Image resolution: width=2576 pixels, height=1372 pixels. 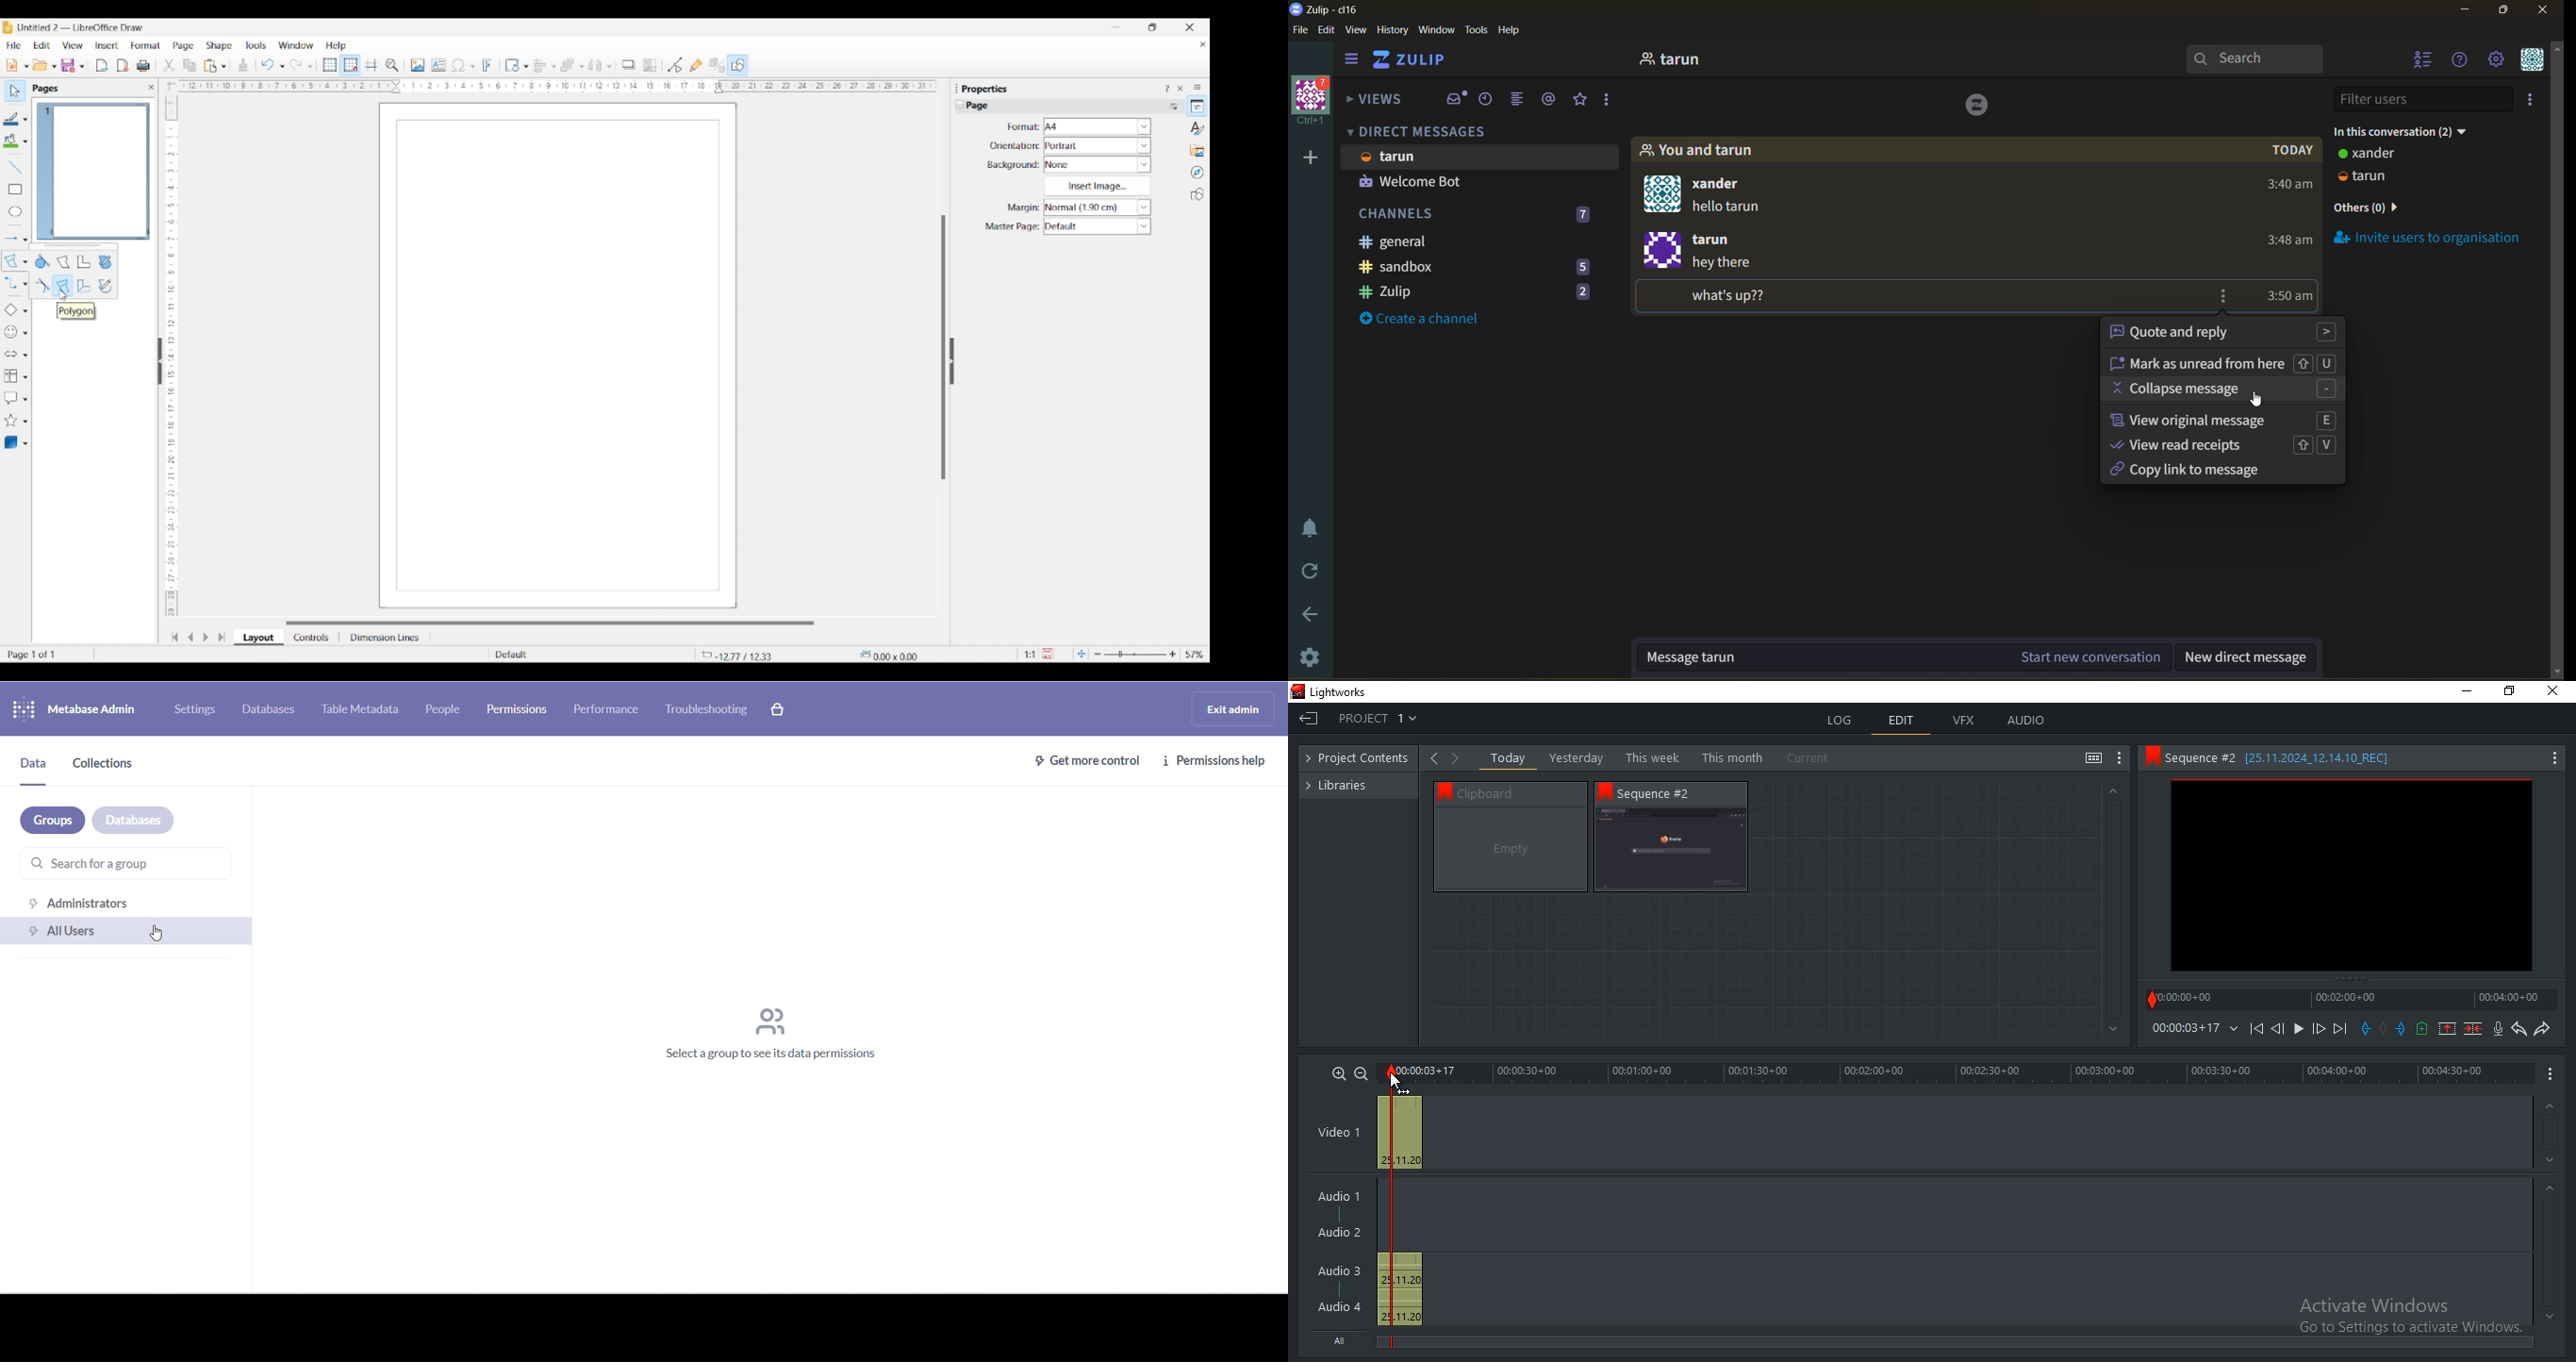 I want to click on file, so click(x=1299, y=29).